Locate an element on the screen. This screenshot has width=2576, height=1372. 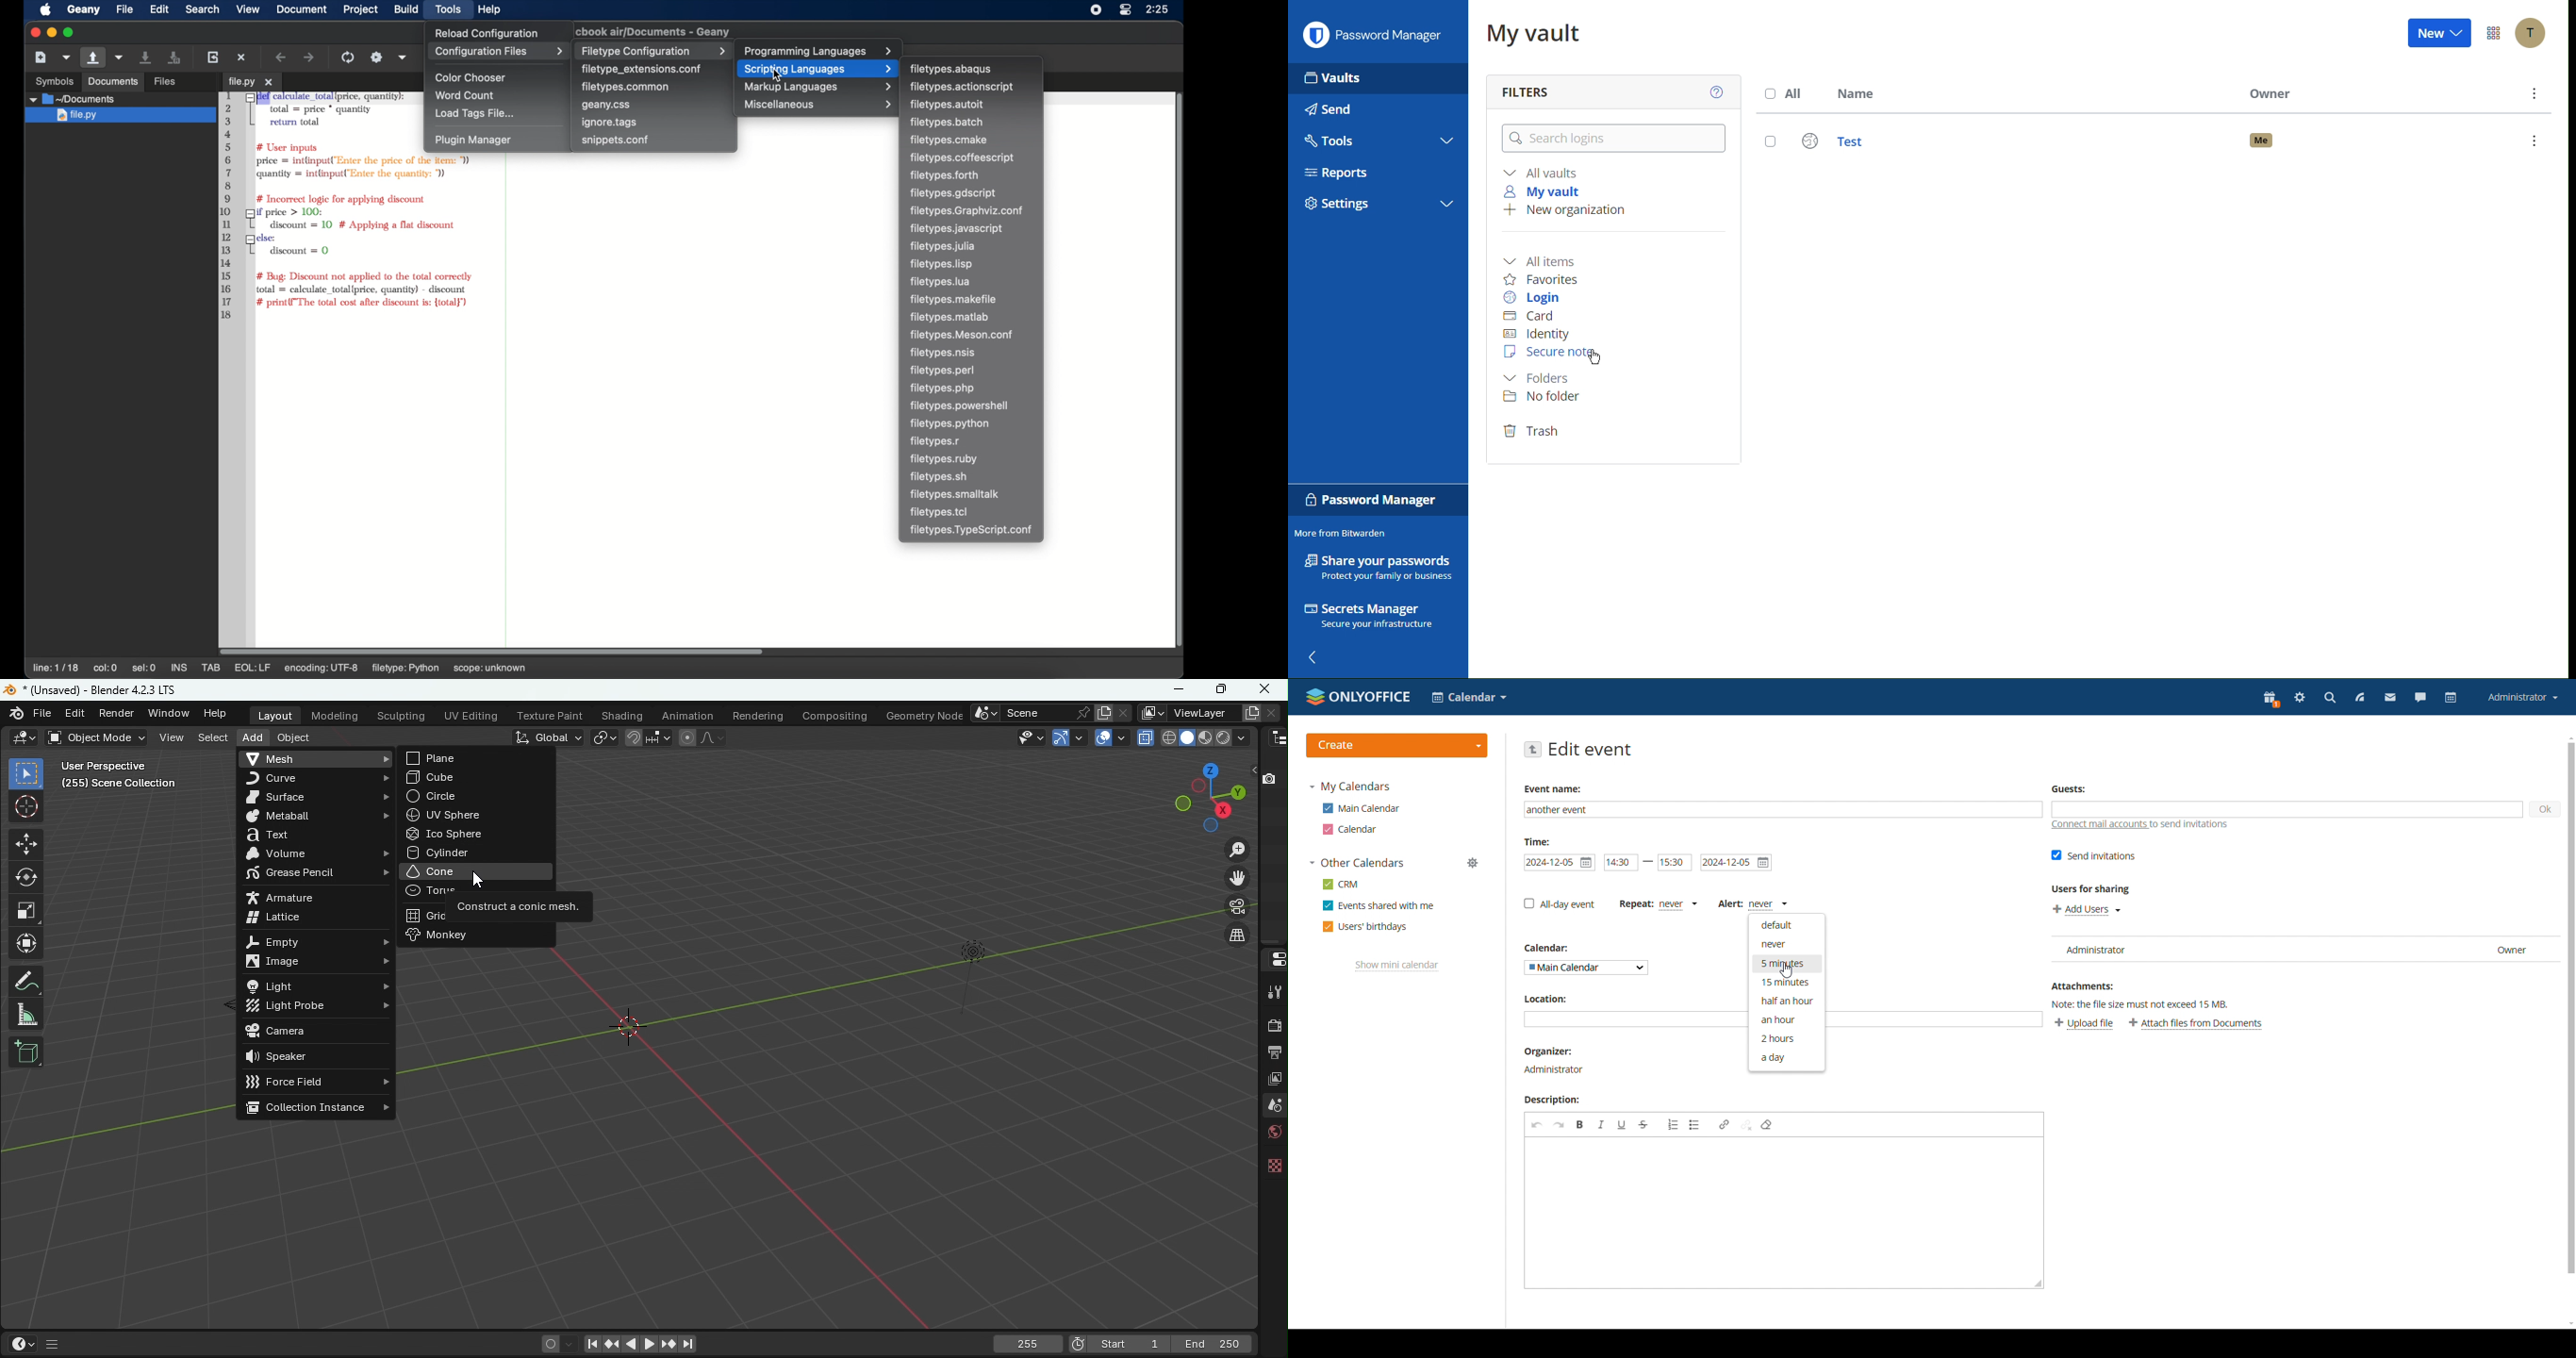
Show Gizmo is located at coordinates (1061, 738).